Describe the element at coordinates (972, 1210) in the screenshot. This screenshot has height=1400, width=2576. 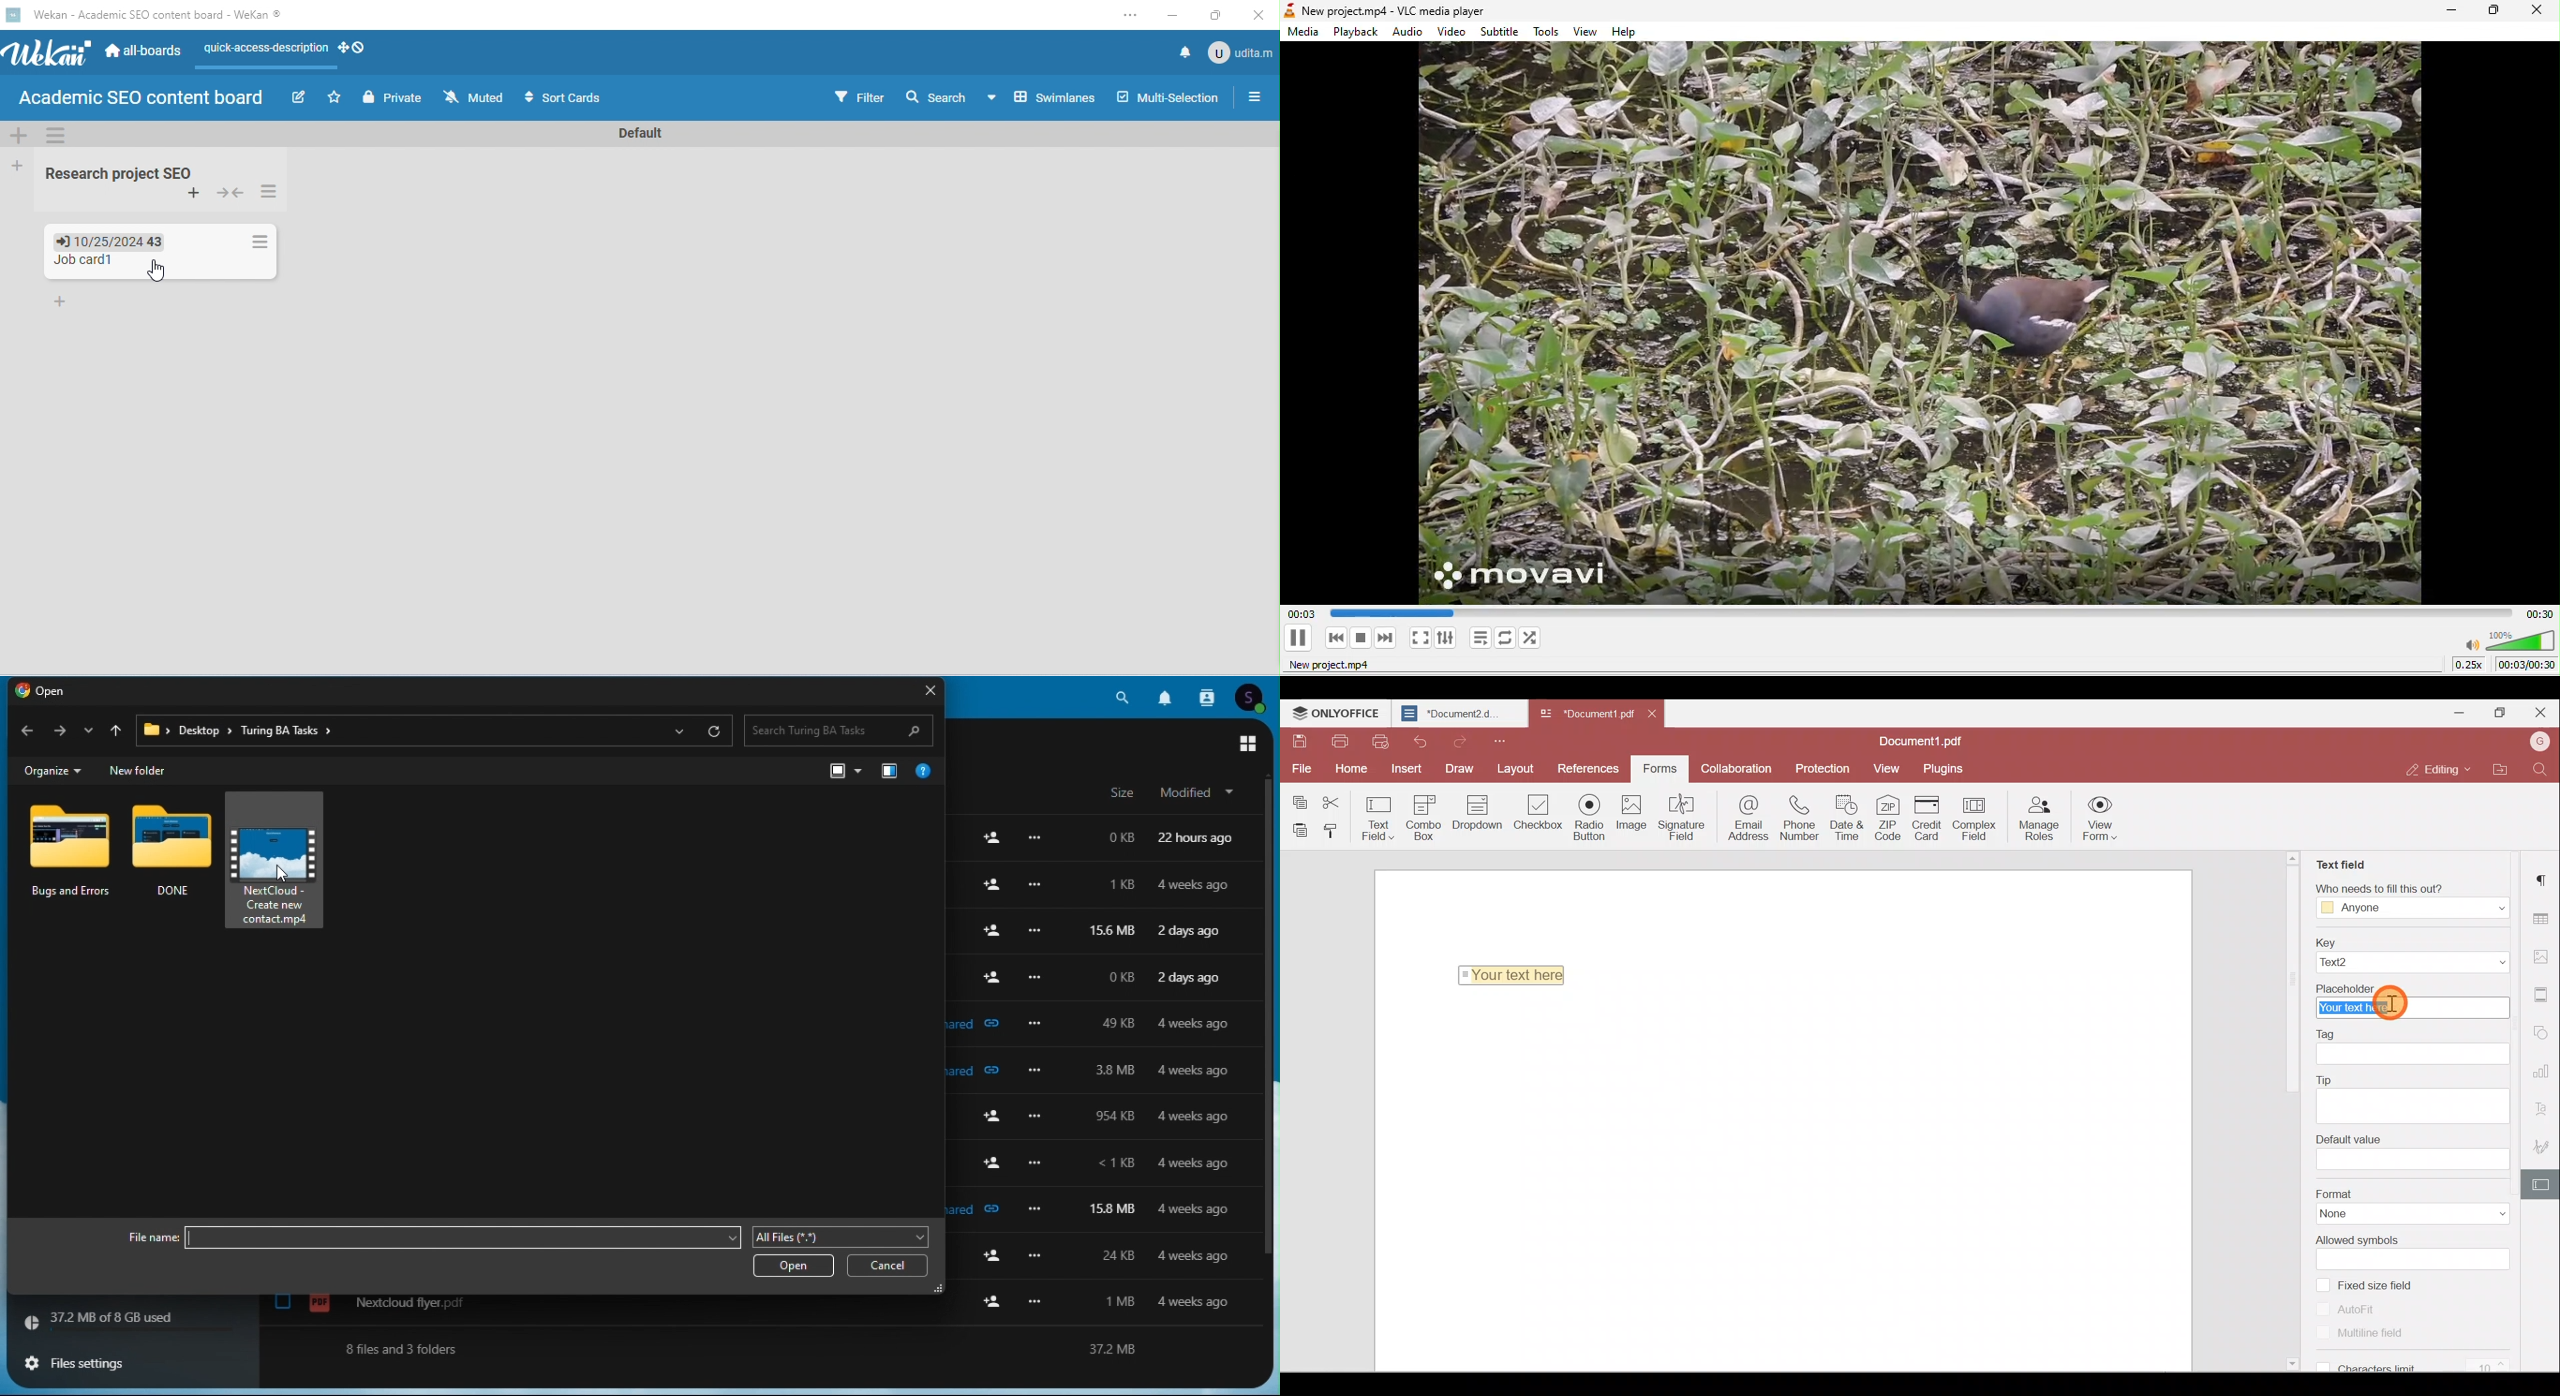
I see `shared` at that location.